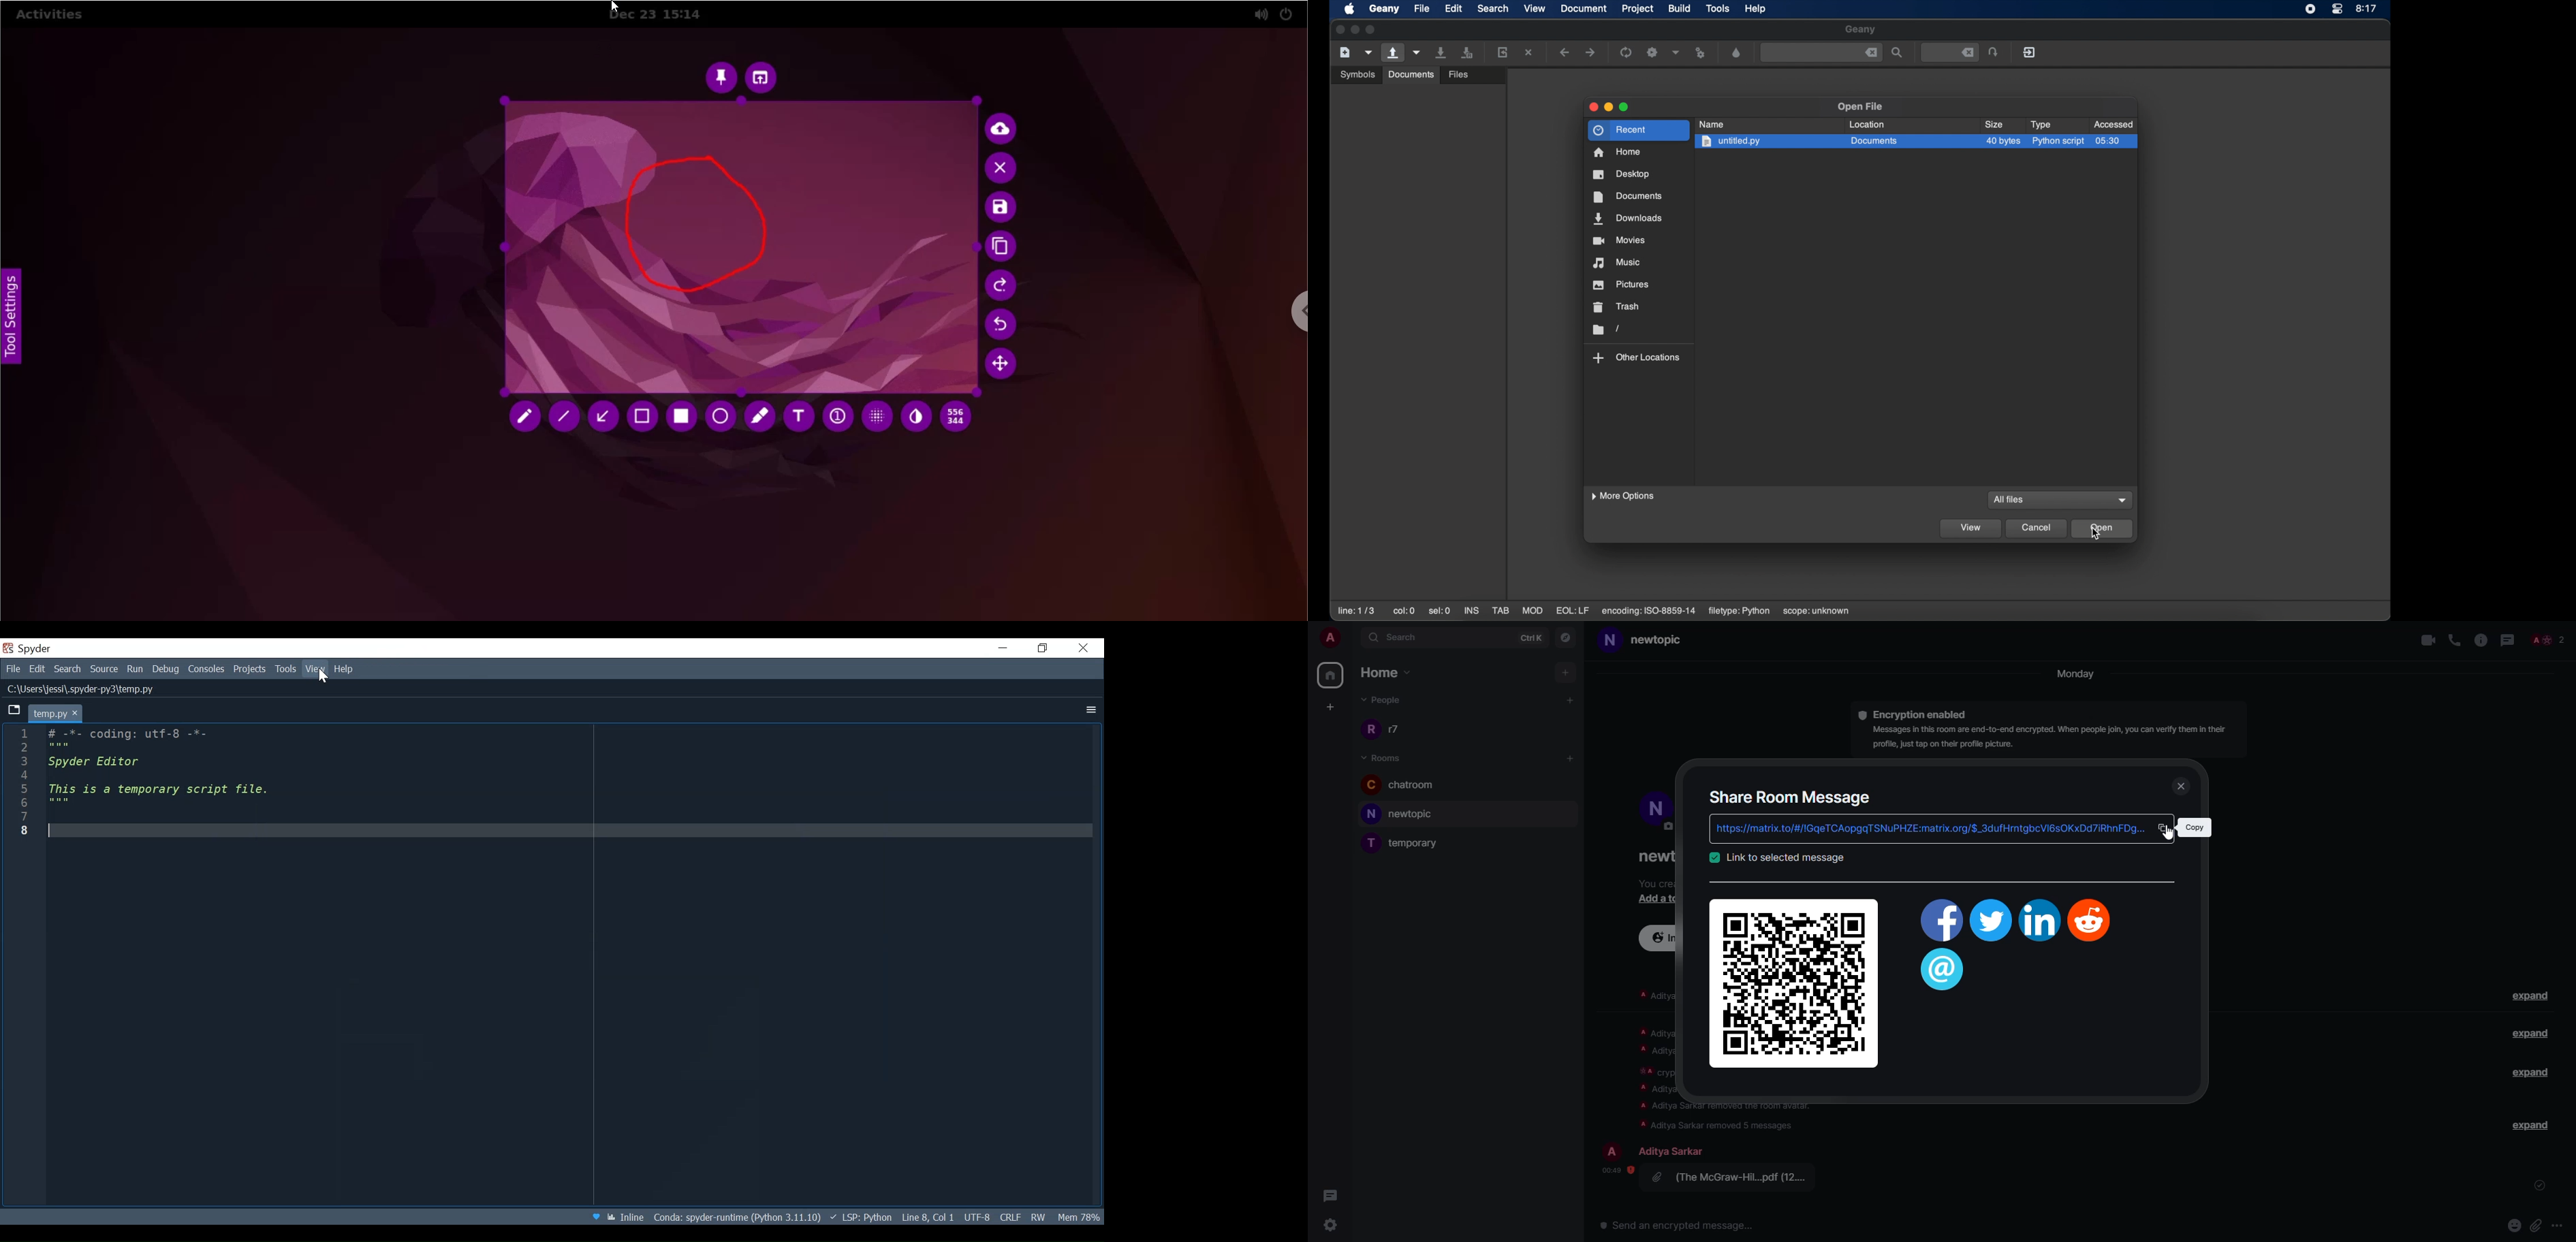  Describe the element at coordinates (522, 417) in the screenshot. I see `pencil` at that location.